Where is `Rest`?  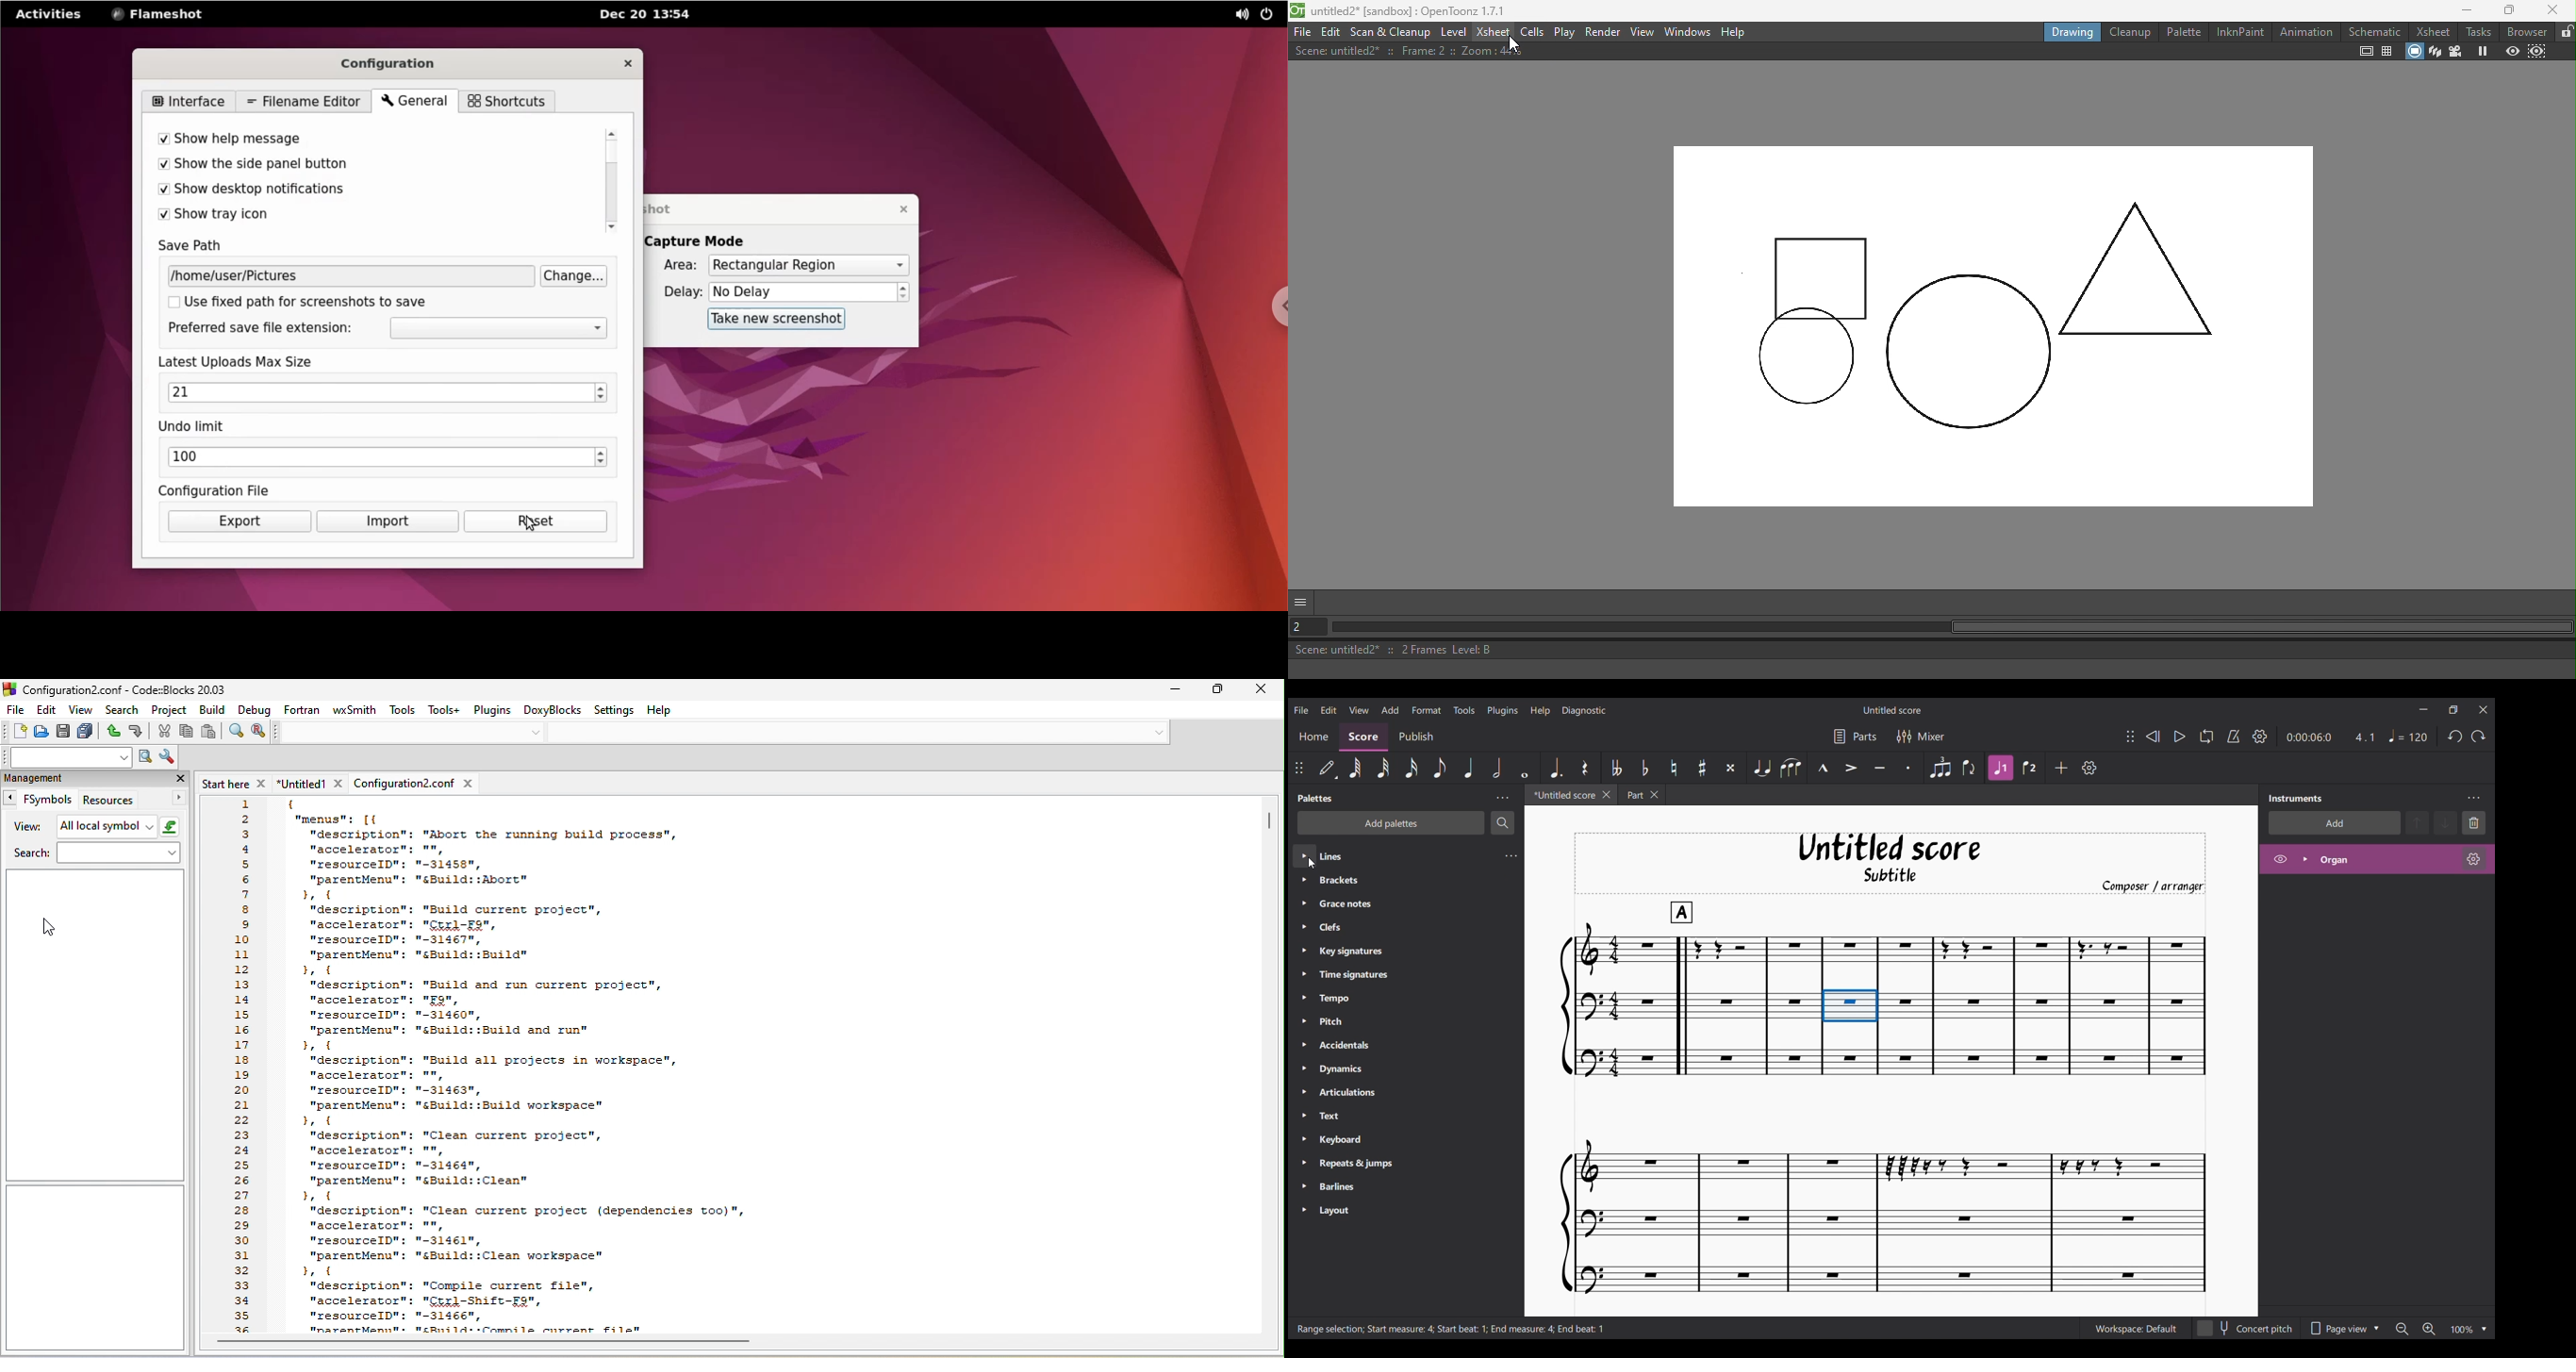 Rest is located at coordinates (1585, 767).